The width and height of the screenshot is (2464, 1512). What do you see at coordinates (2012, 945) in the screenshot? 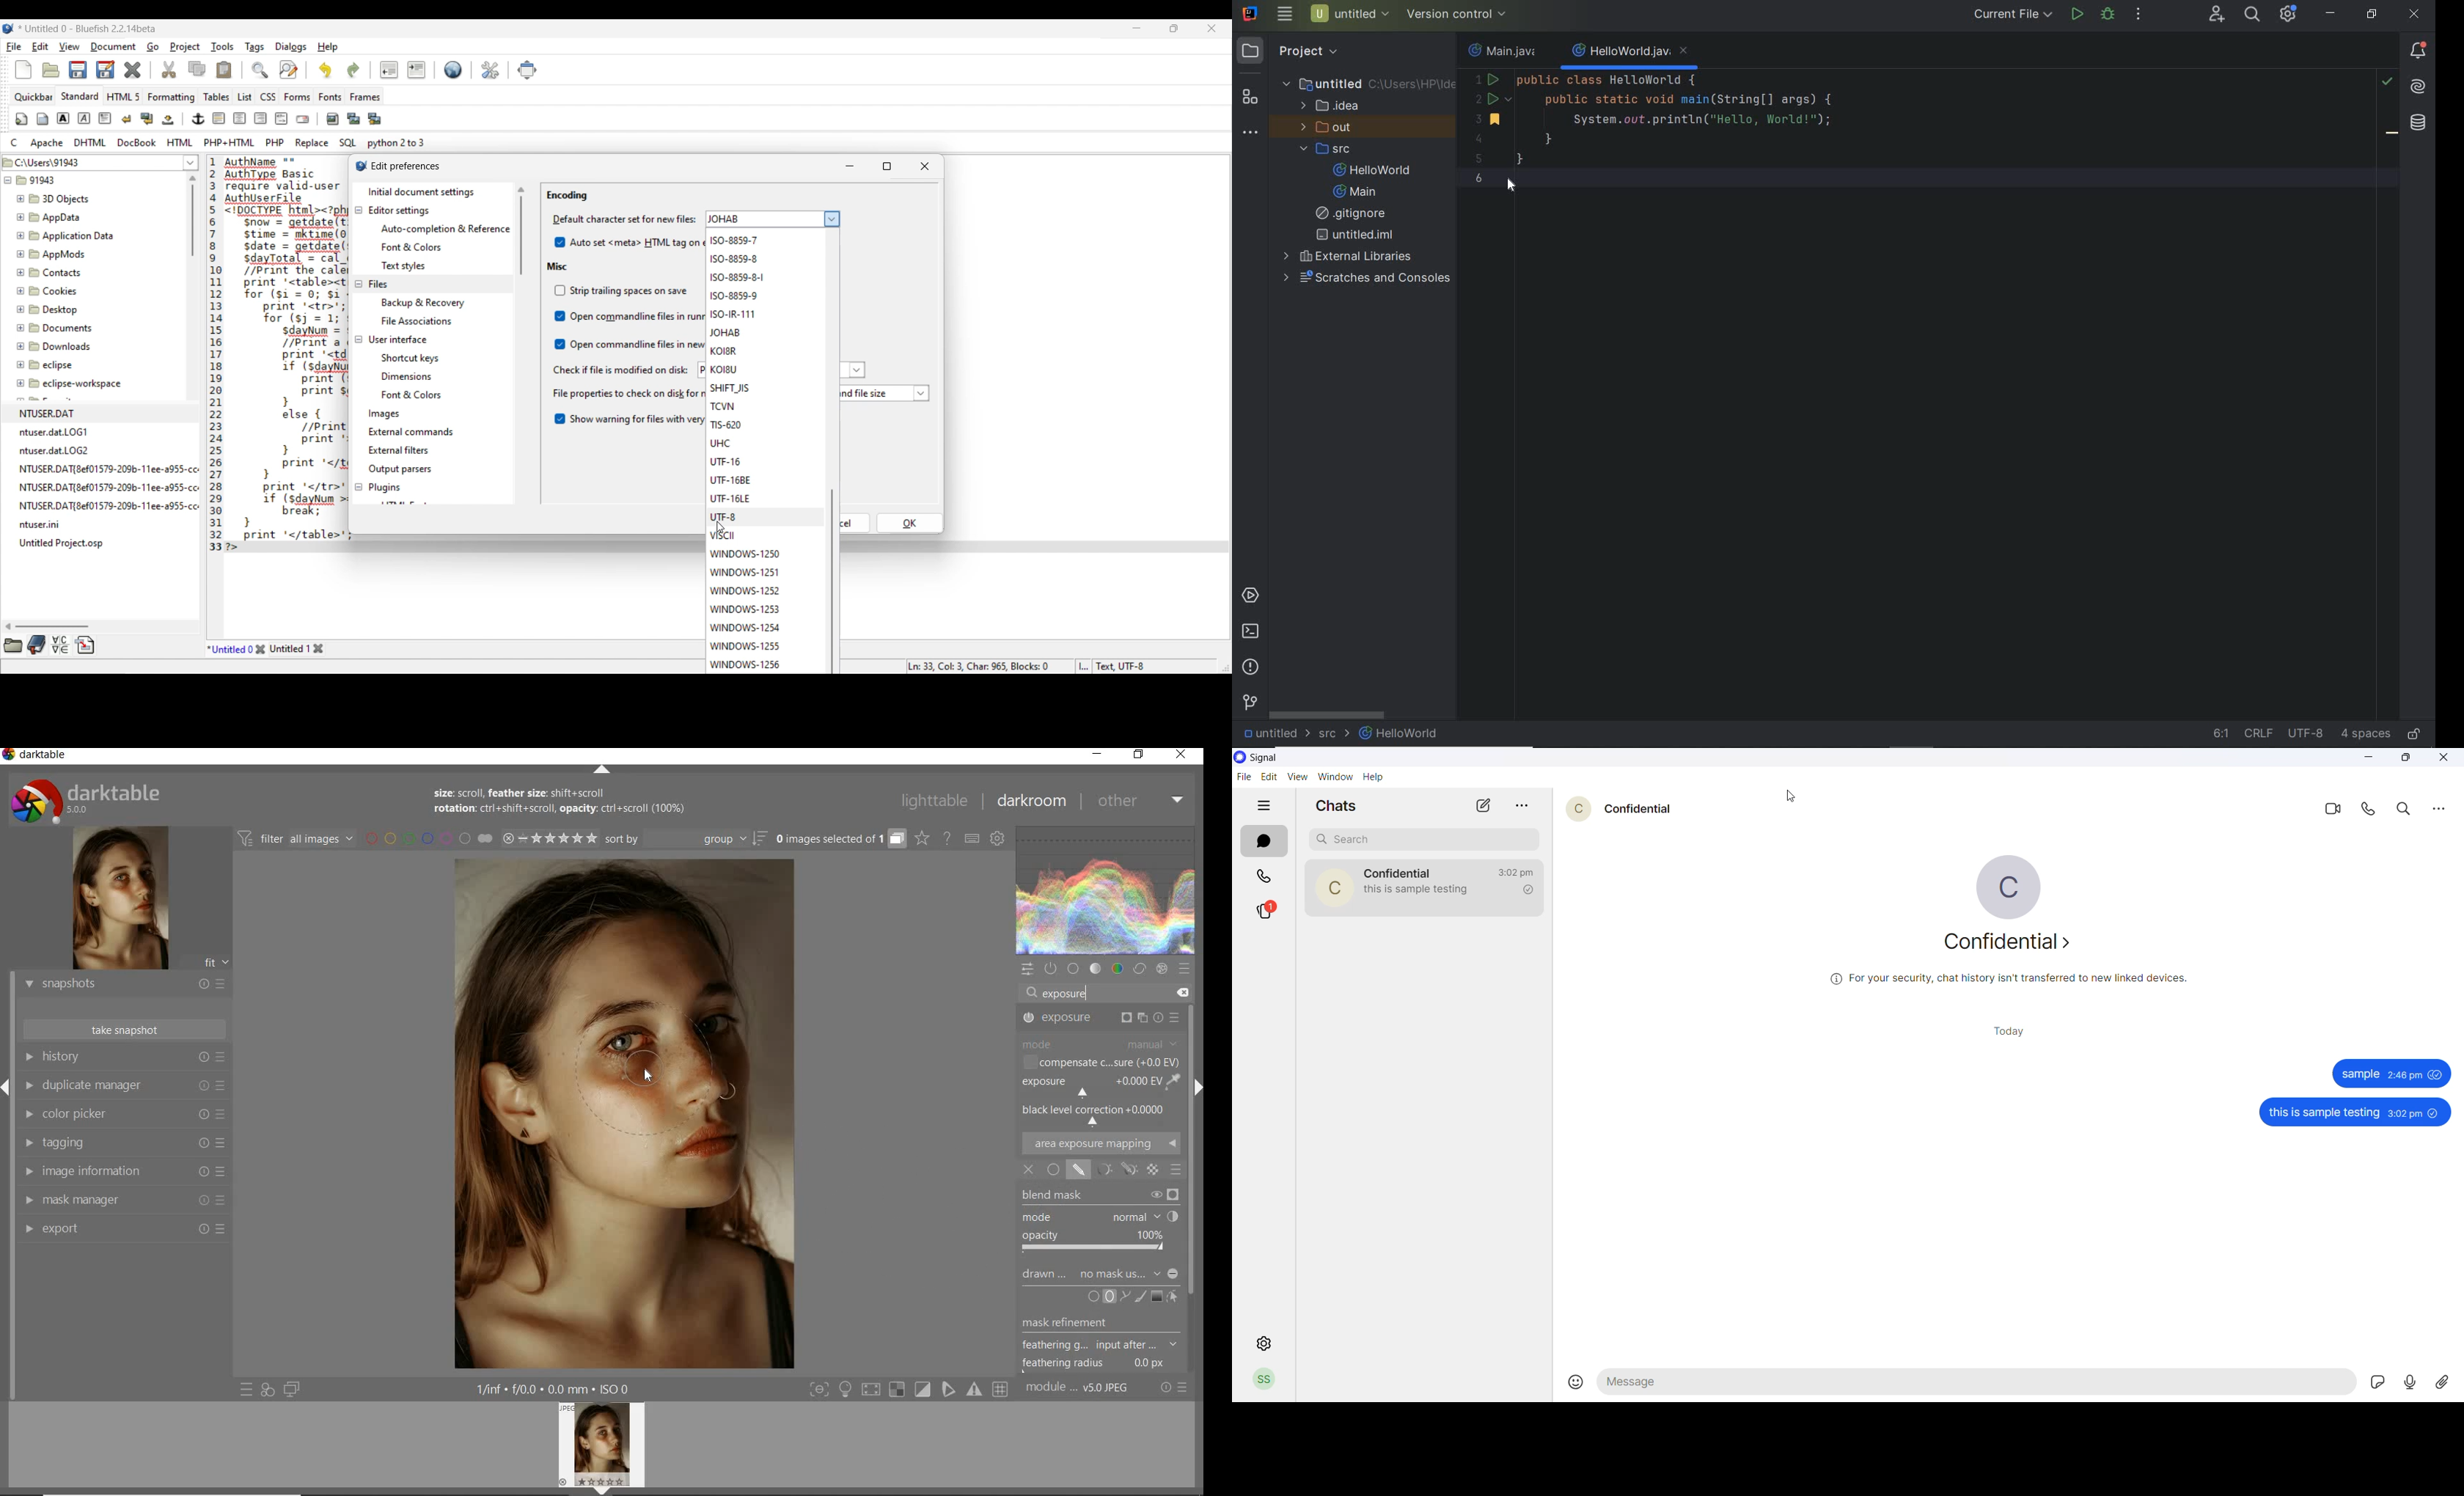
I see `about contact` at bounding box center [2012, 945].